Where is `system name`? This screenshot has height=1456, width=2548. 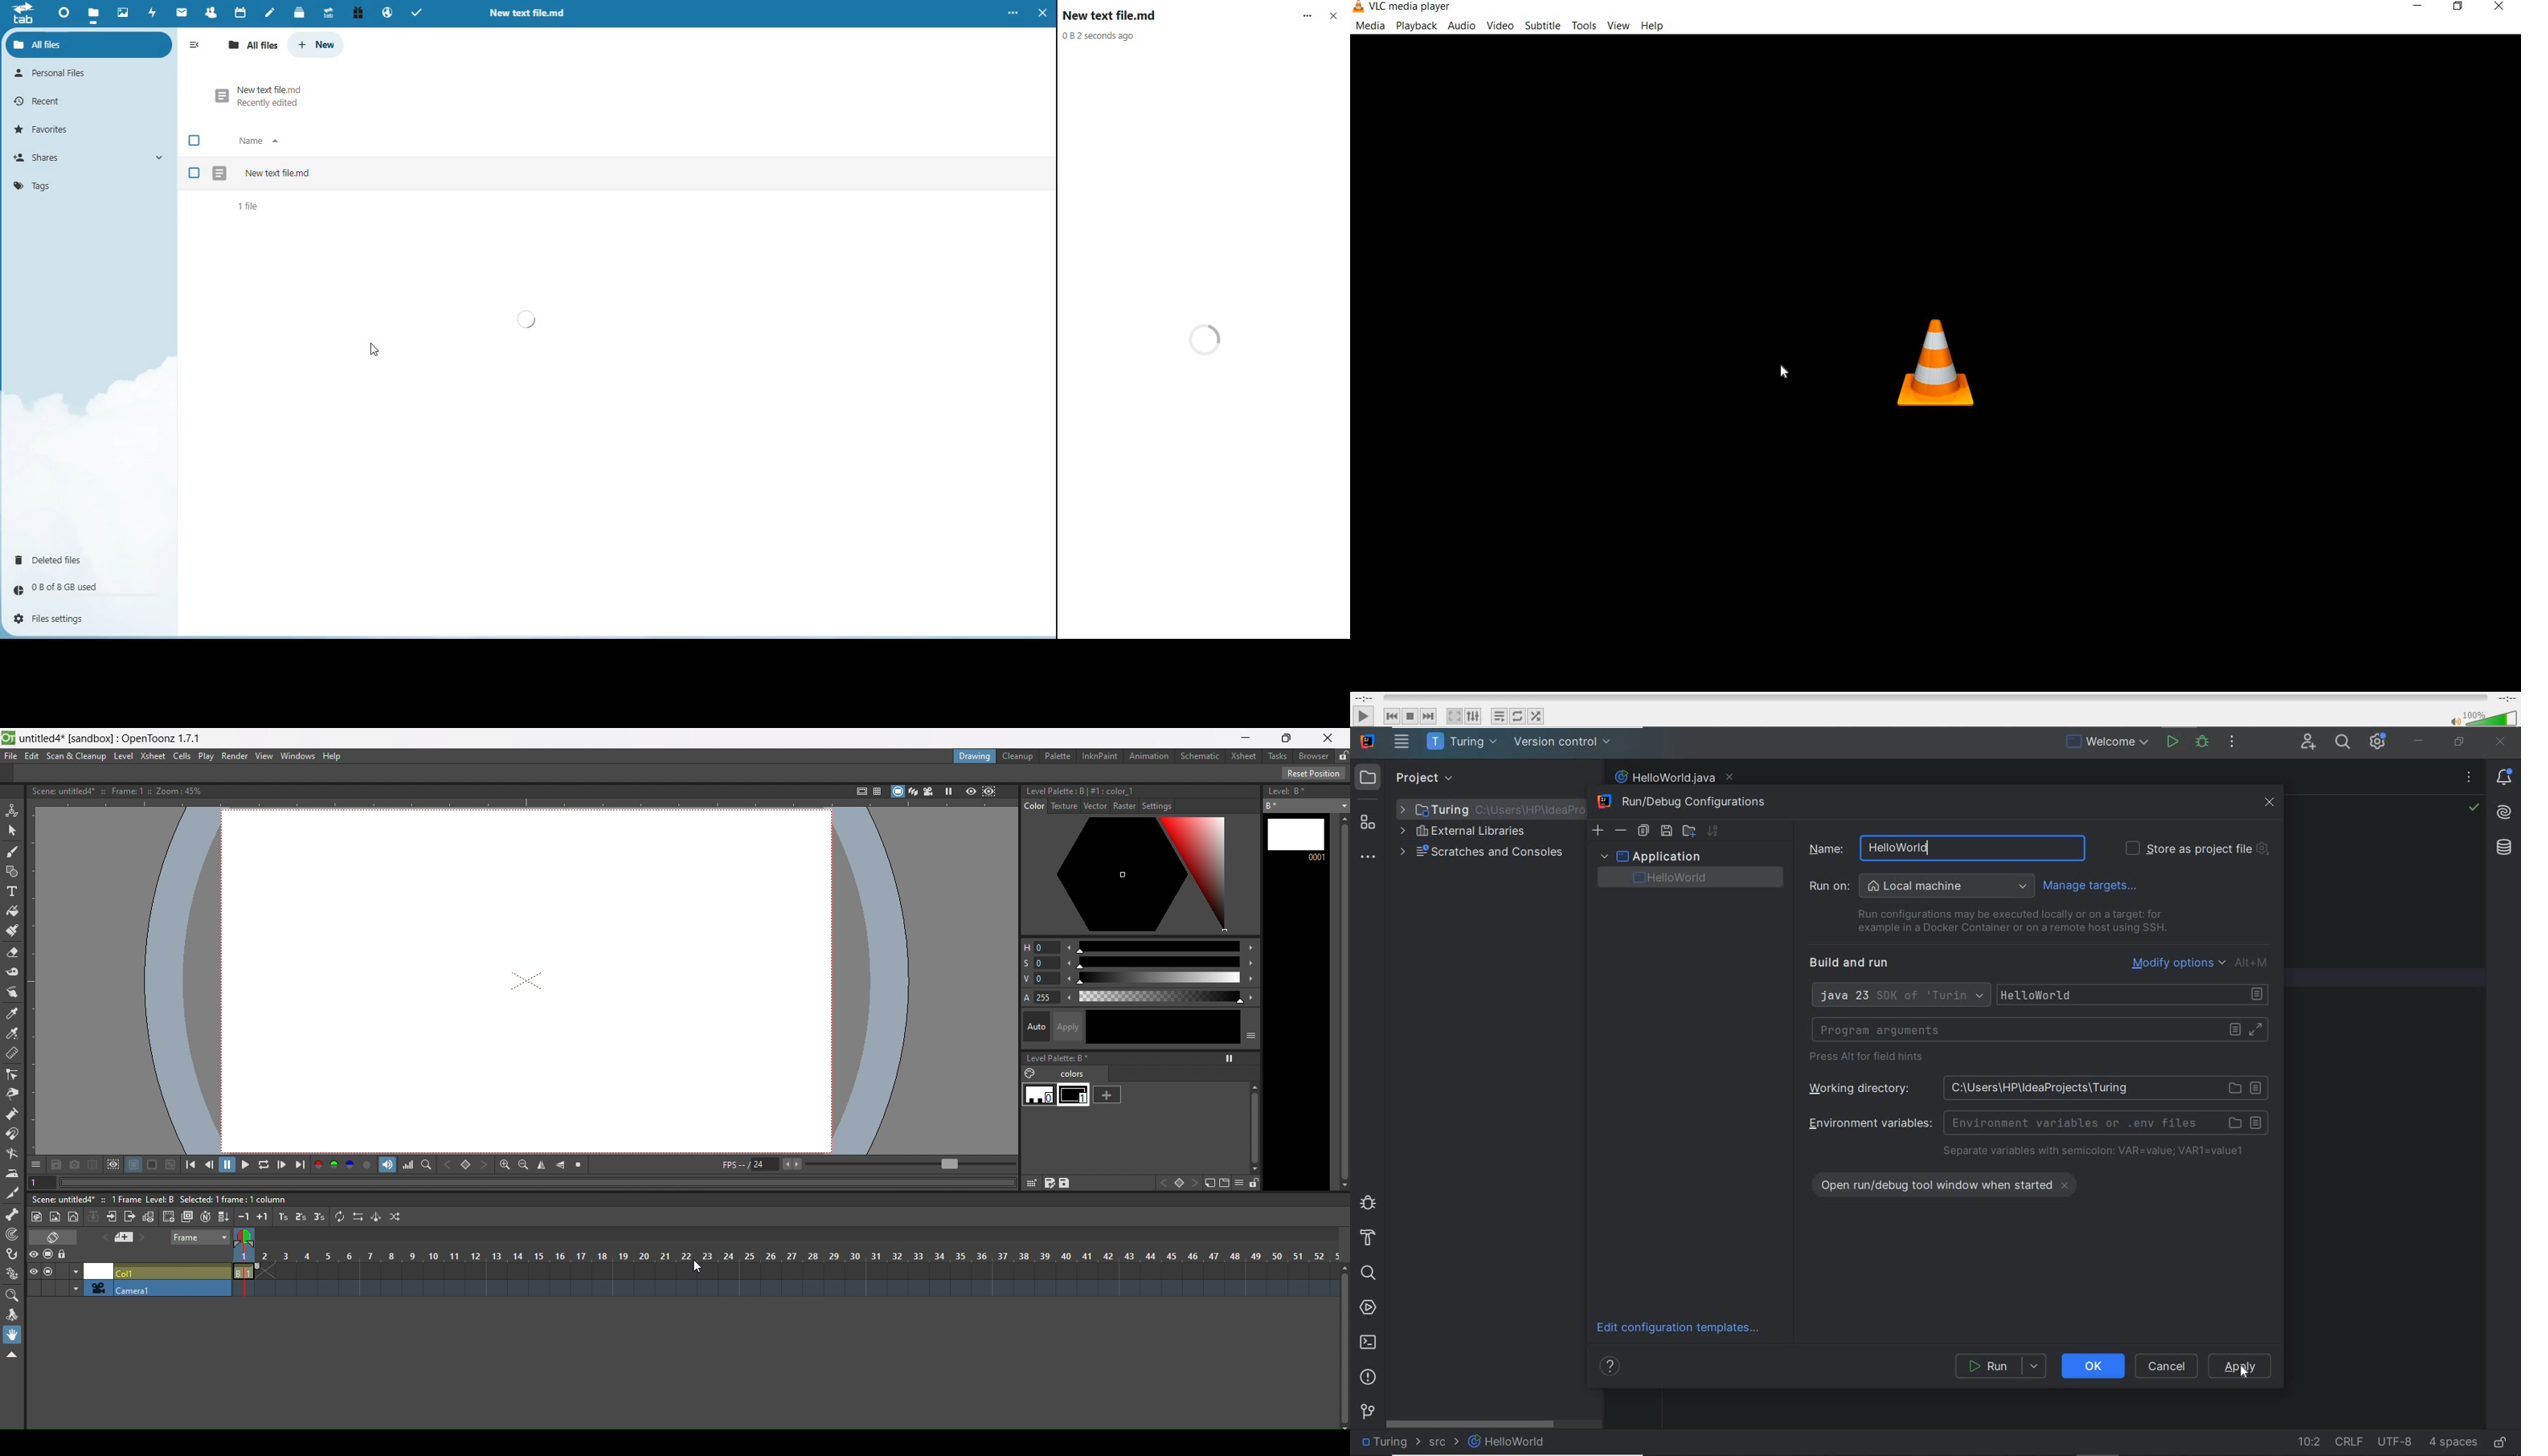
system name is located at coordinates (1403, 8).